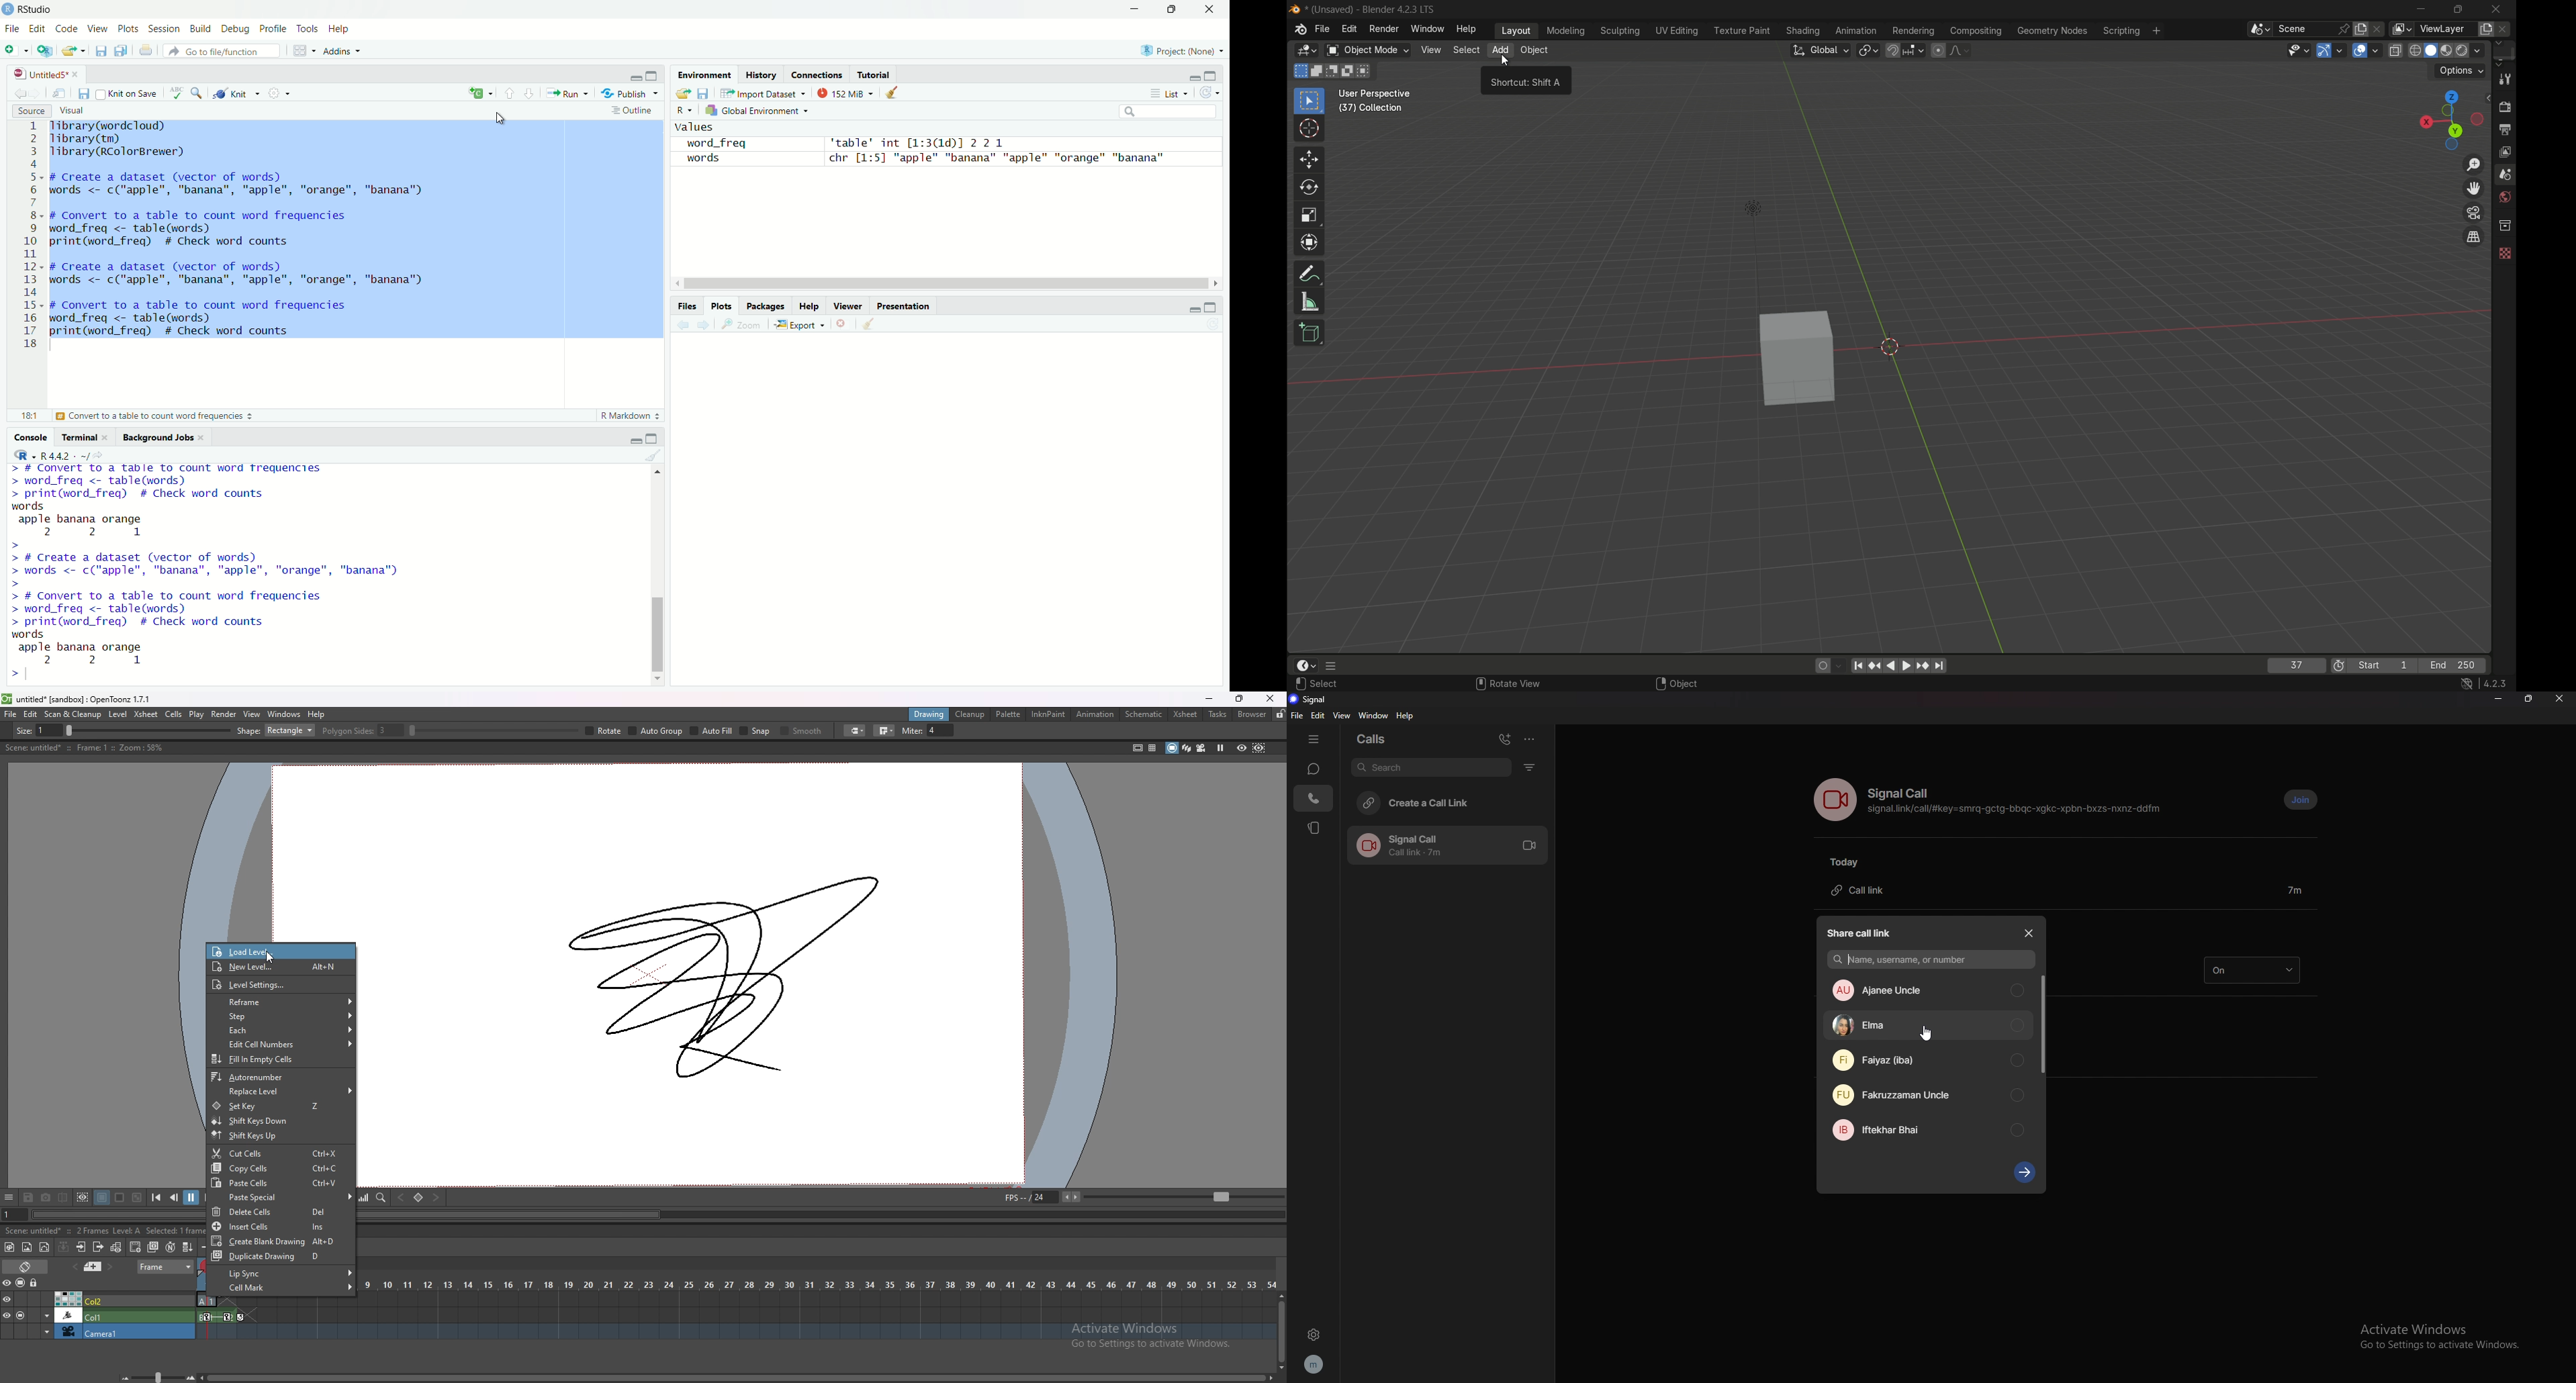  What do you see at coordinates (281, 1241) in the screenshot?
I see `create blank drawing` at bounding box center [281, 1241].